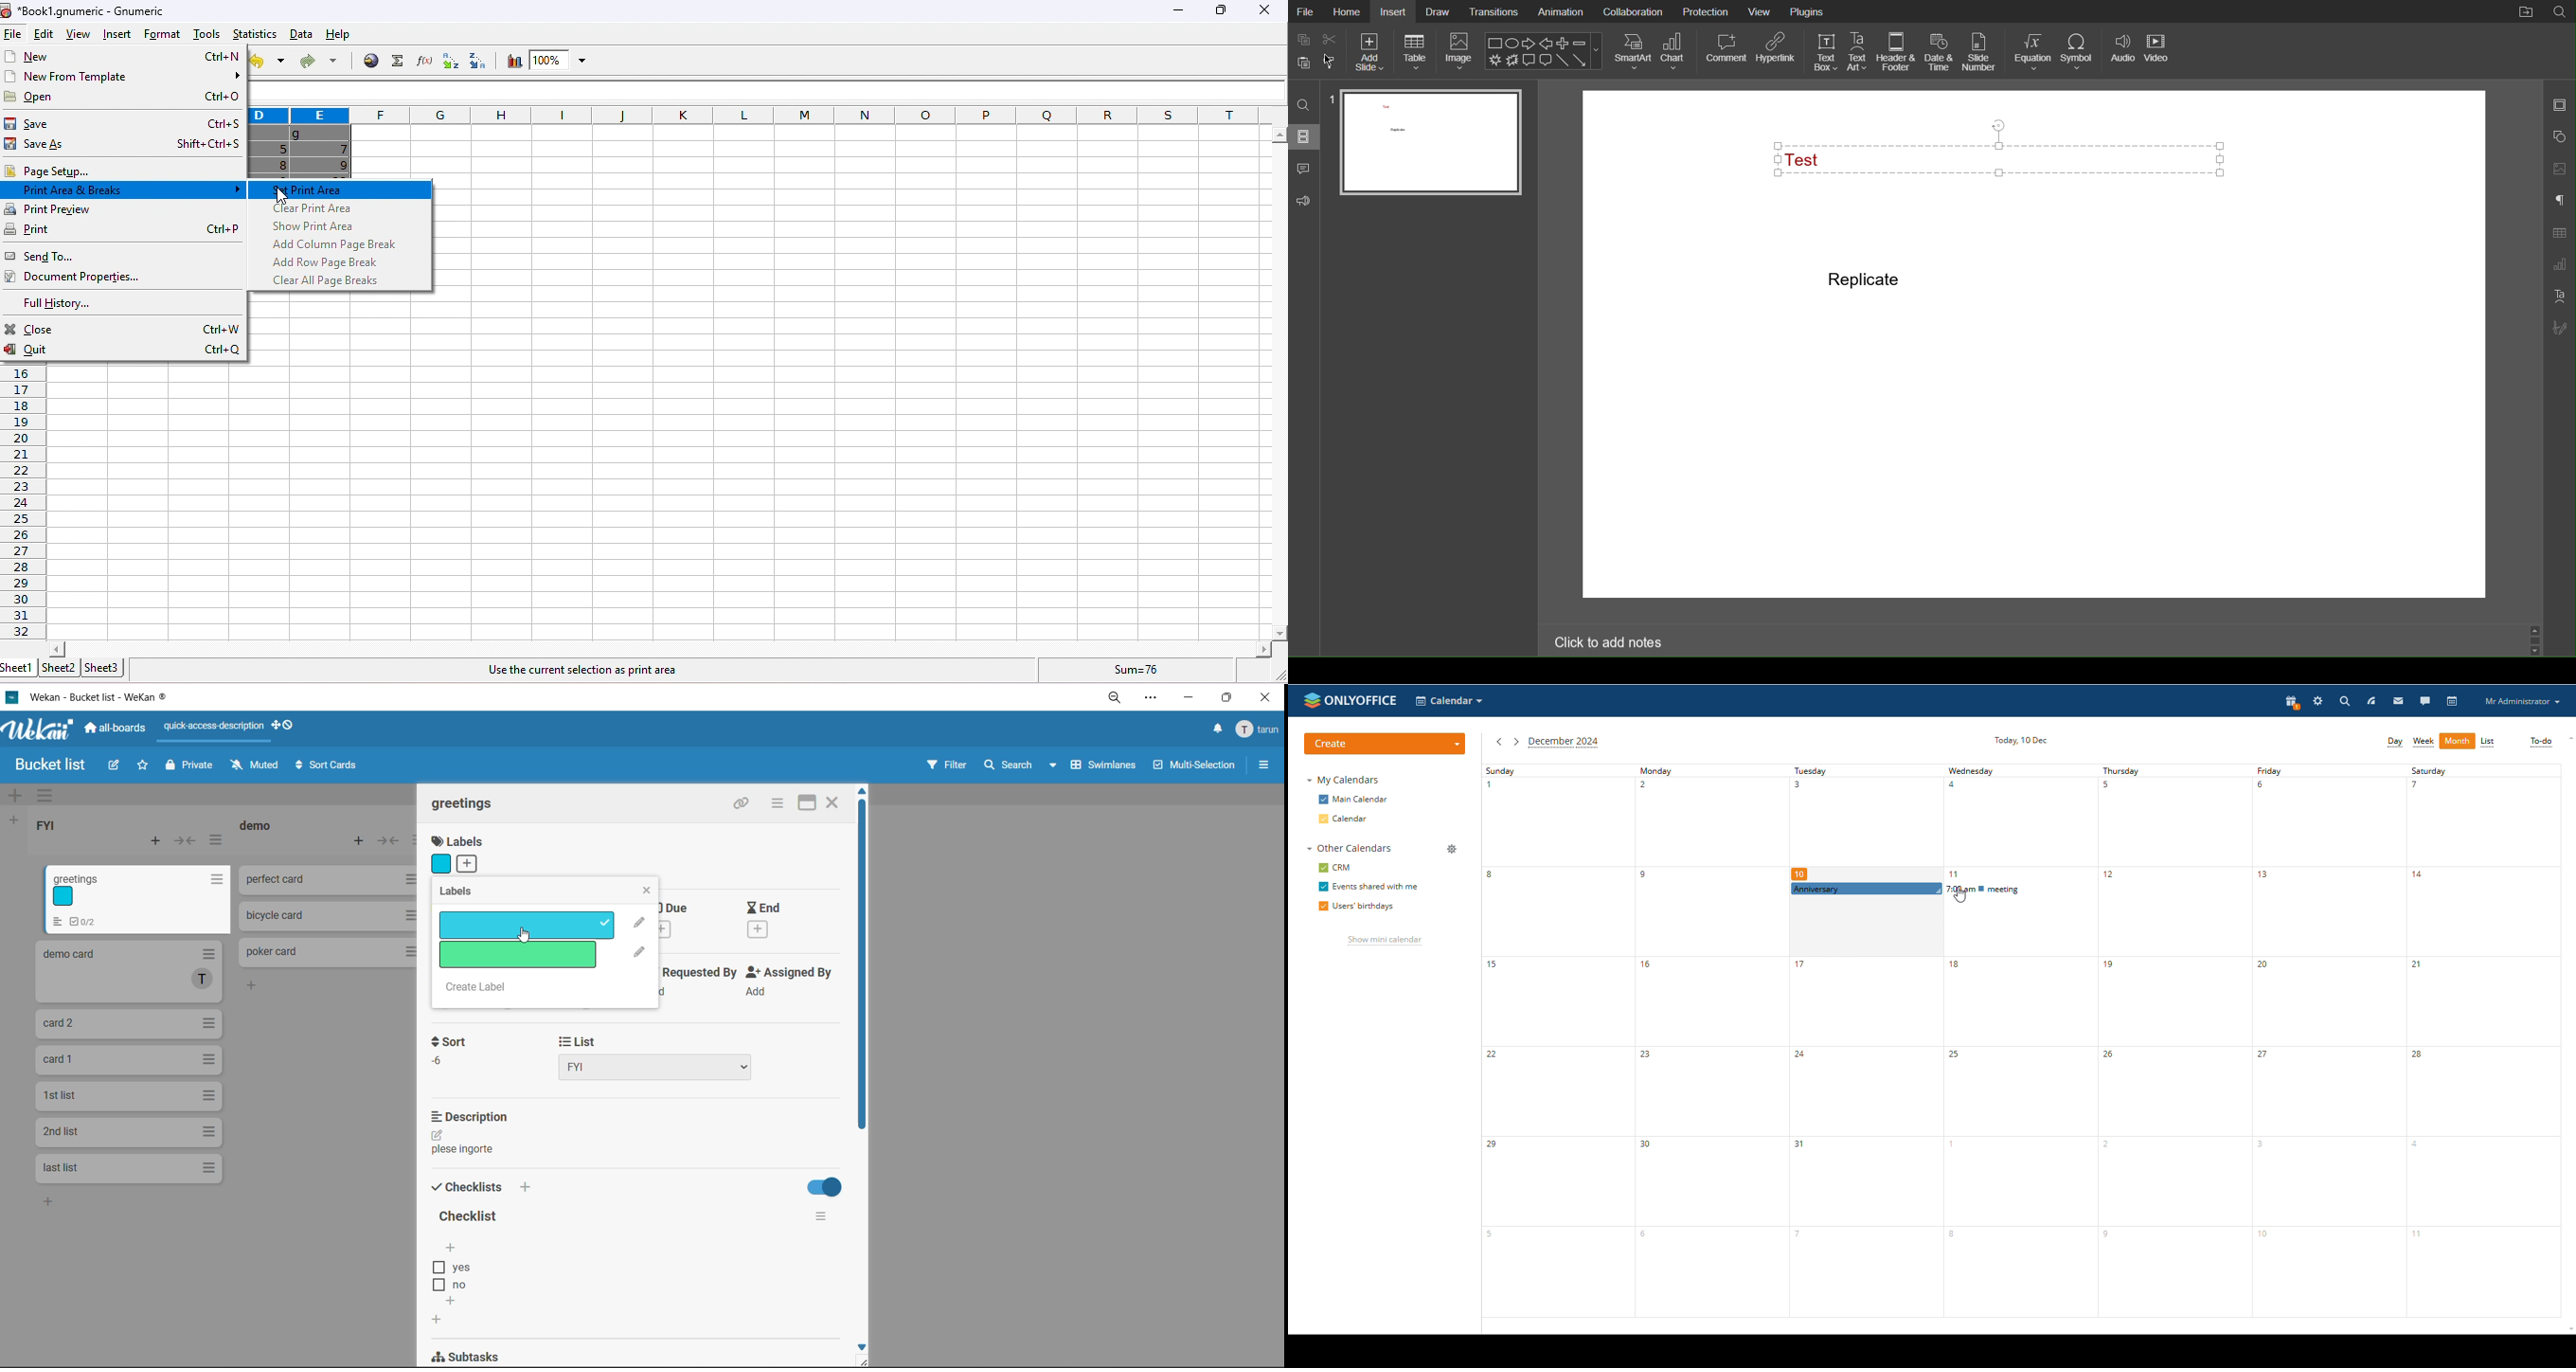 This screenshot has height=1372, width=2576. Describe the element at coordinates (2292, 701) in the screenshot. I see `present` at that location.